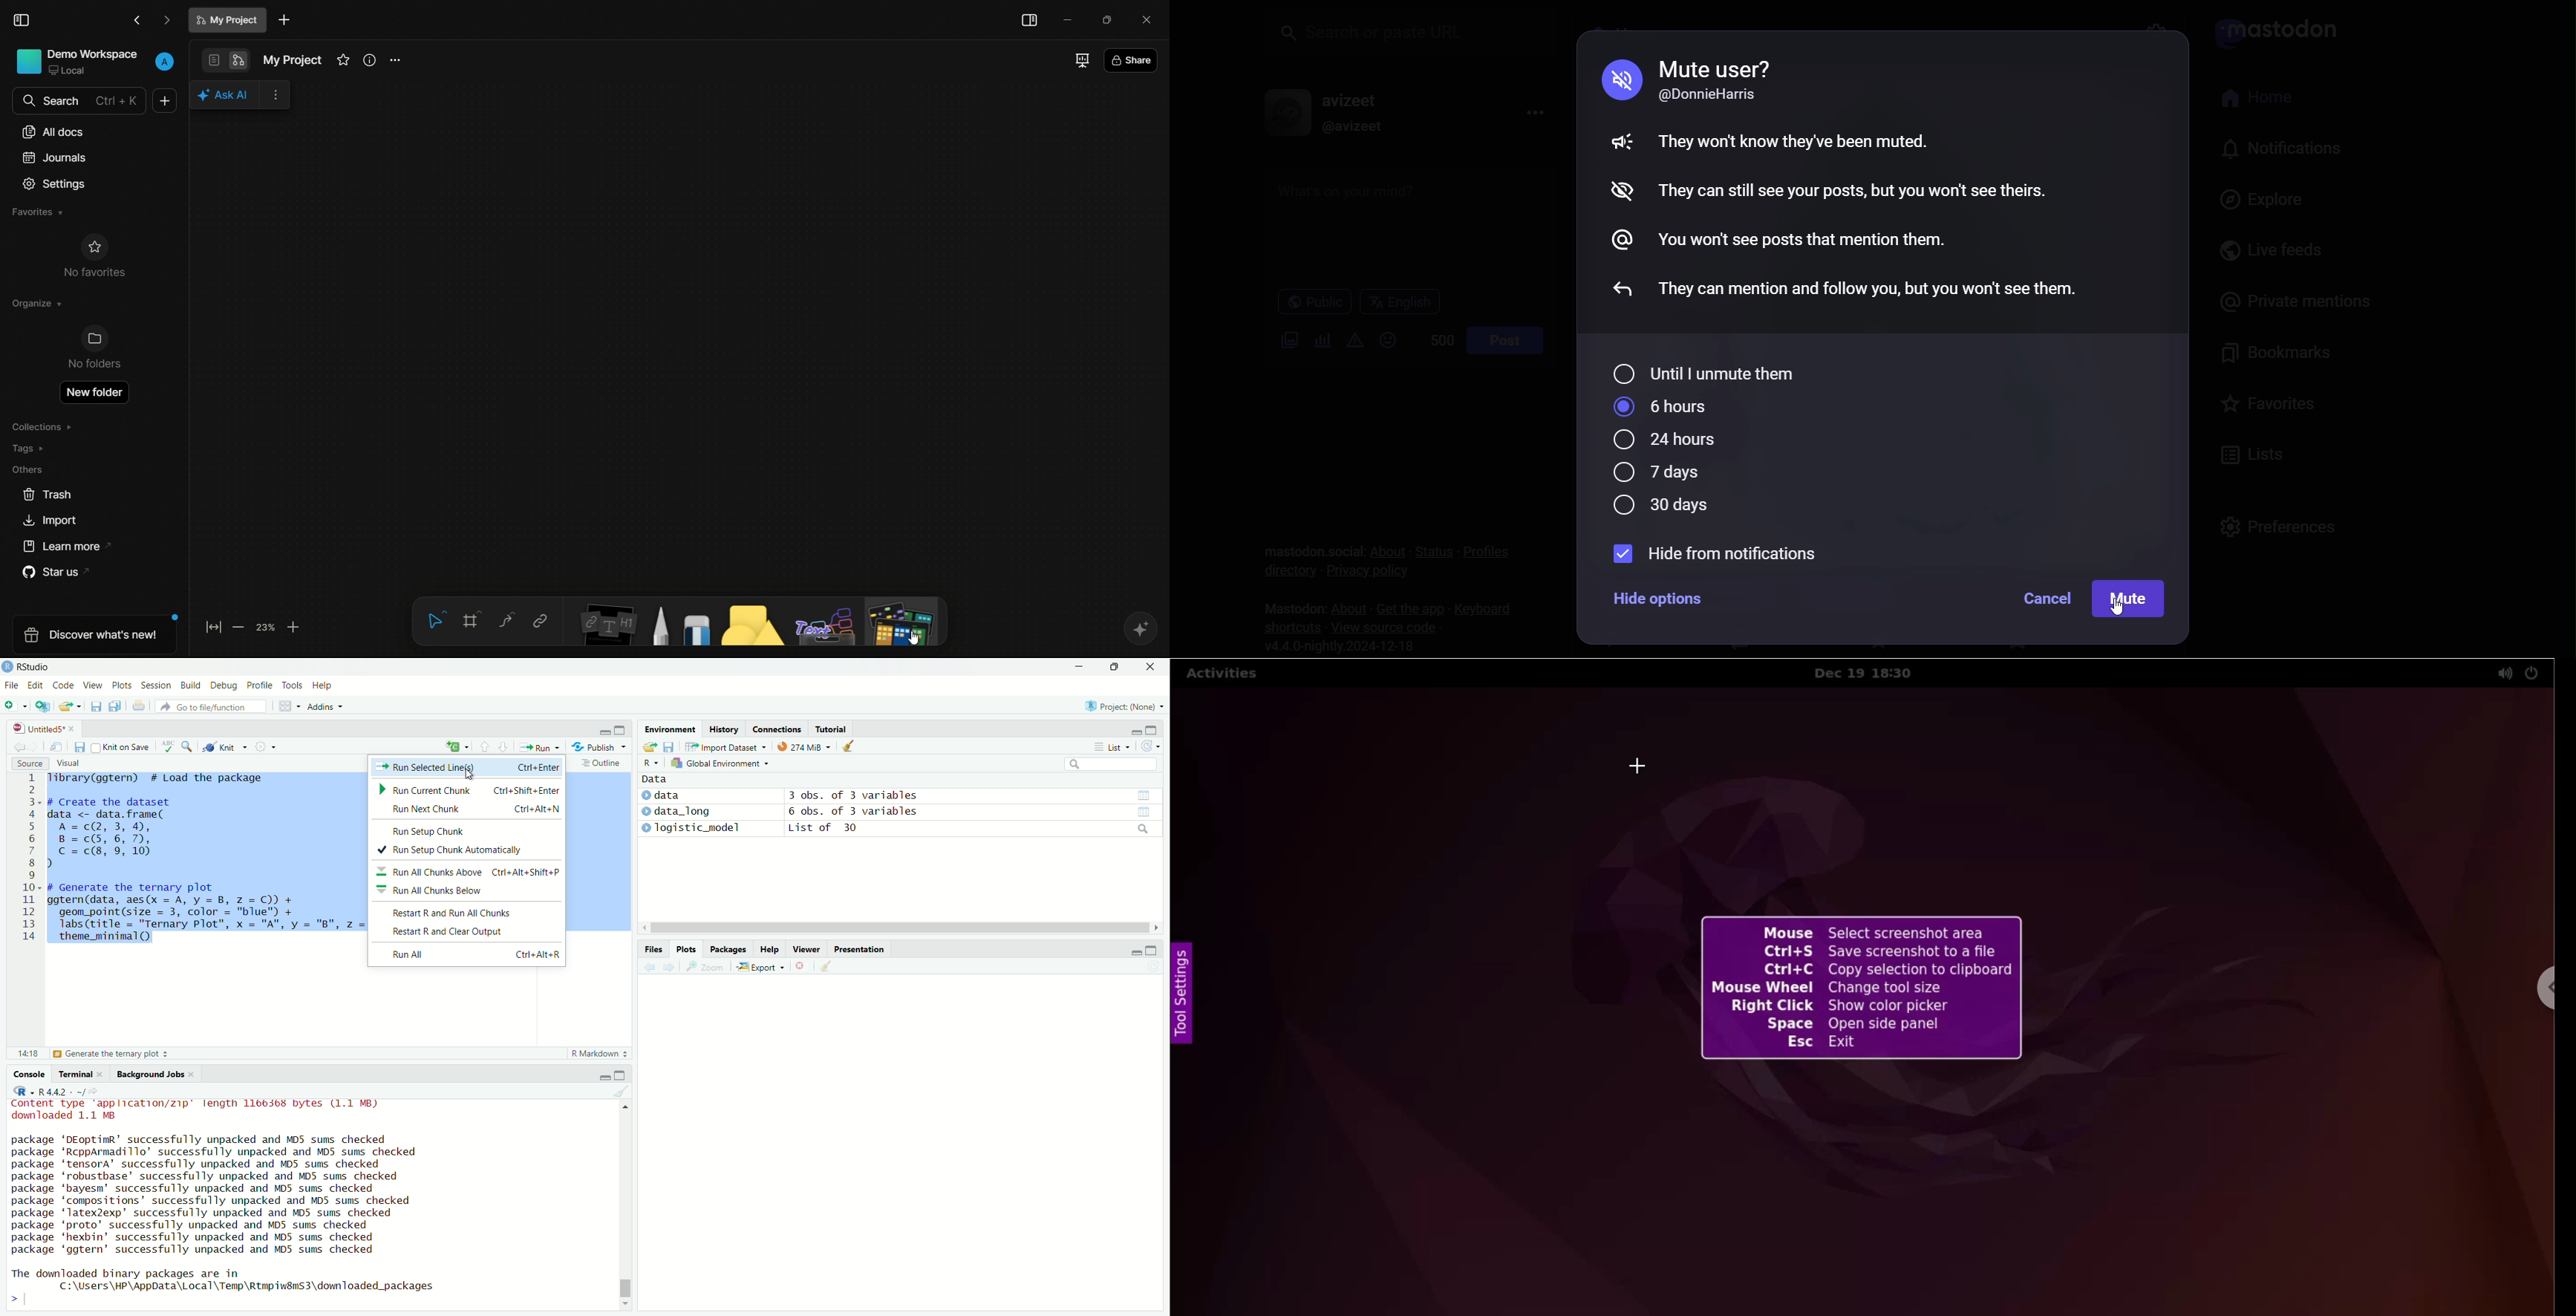 This screenshot has height=1316, width=2576. Describe the element at coordinates (750, 624) in the screenshot. I see `shapes` at that location.